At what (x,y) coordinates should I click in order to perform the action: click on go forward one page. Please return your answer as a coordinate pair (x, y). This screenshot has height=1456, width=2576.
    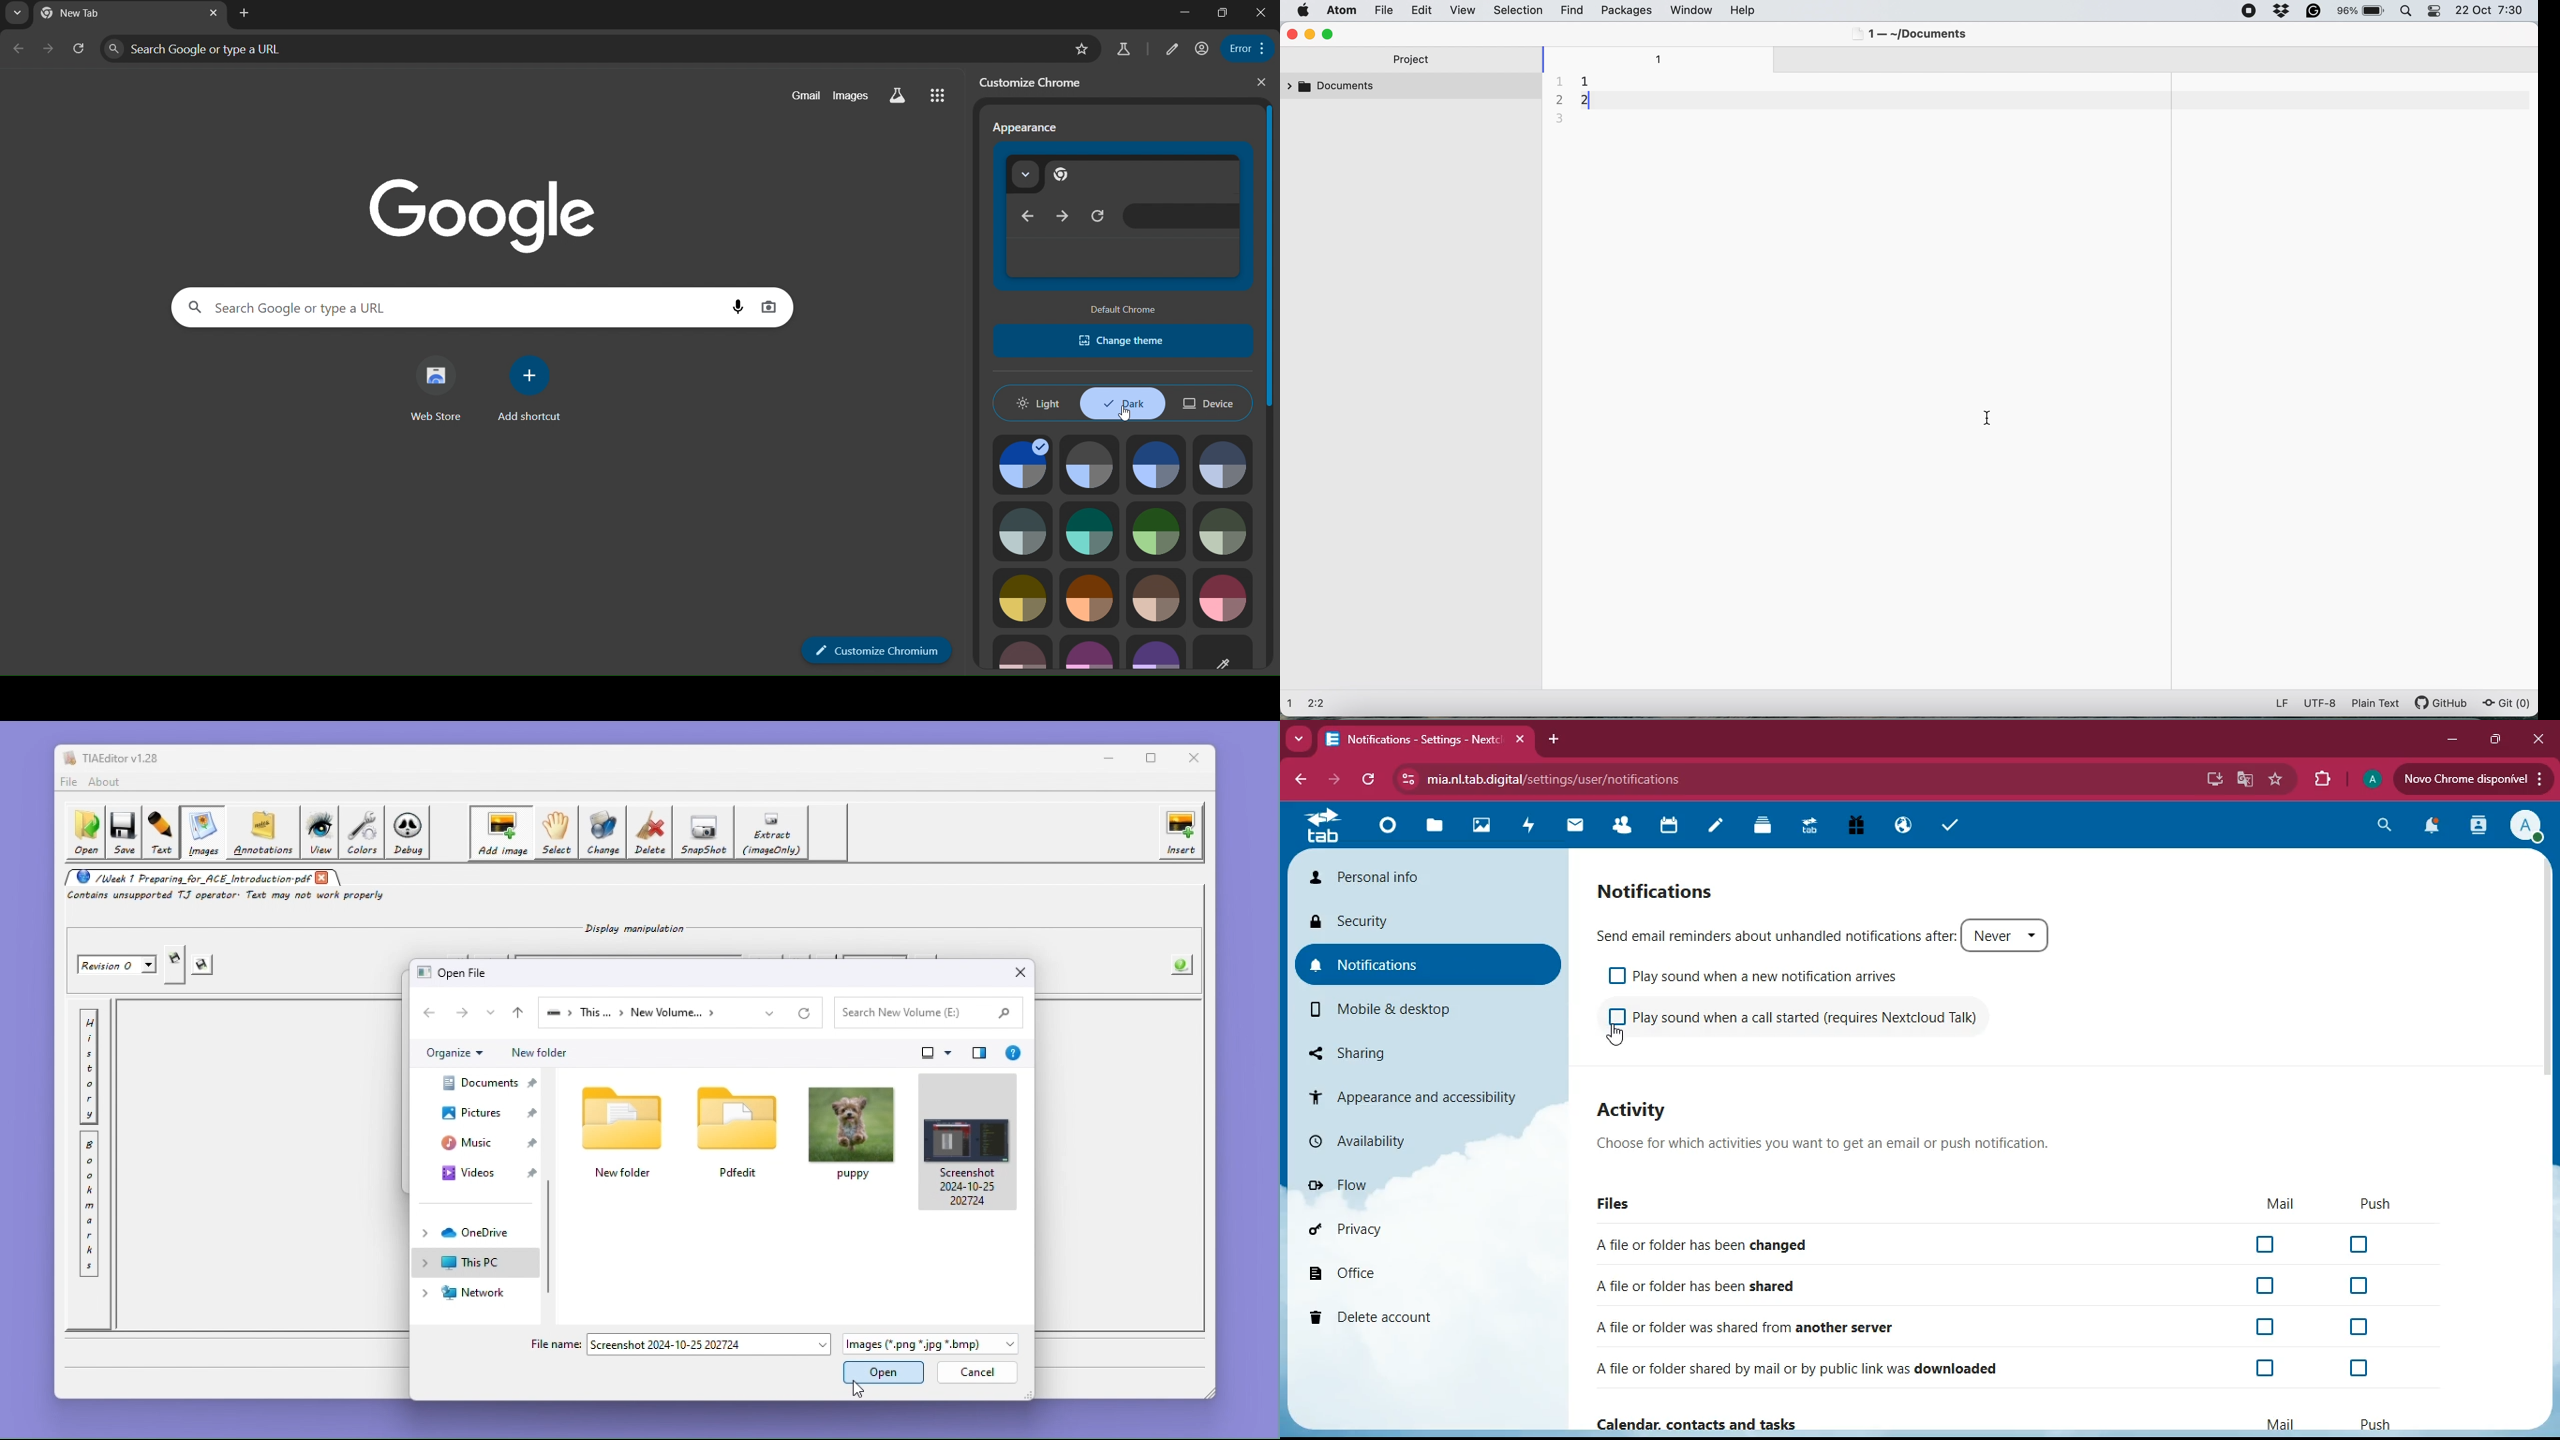
    Looking at the image, I should click on (51, 49).